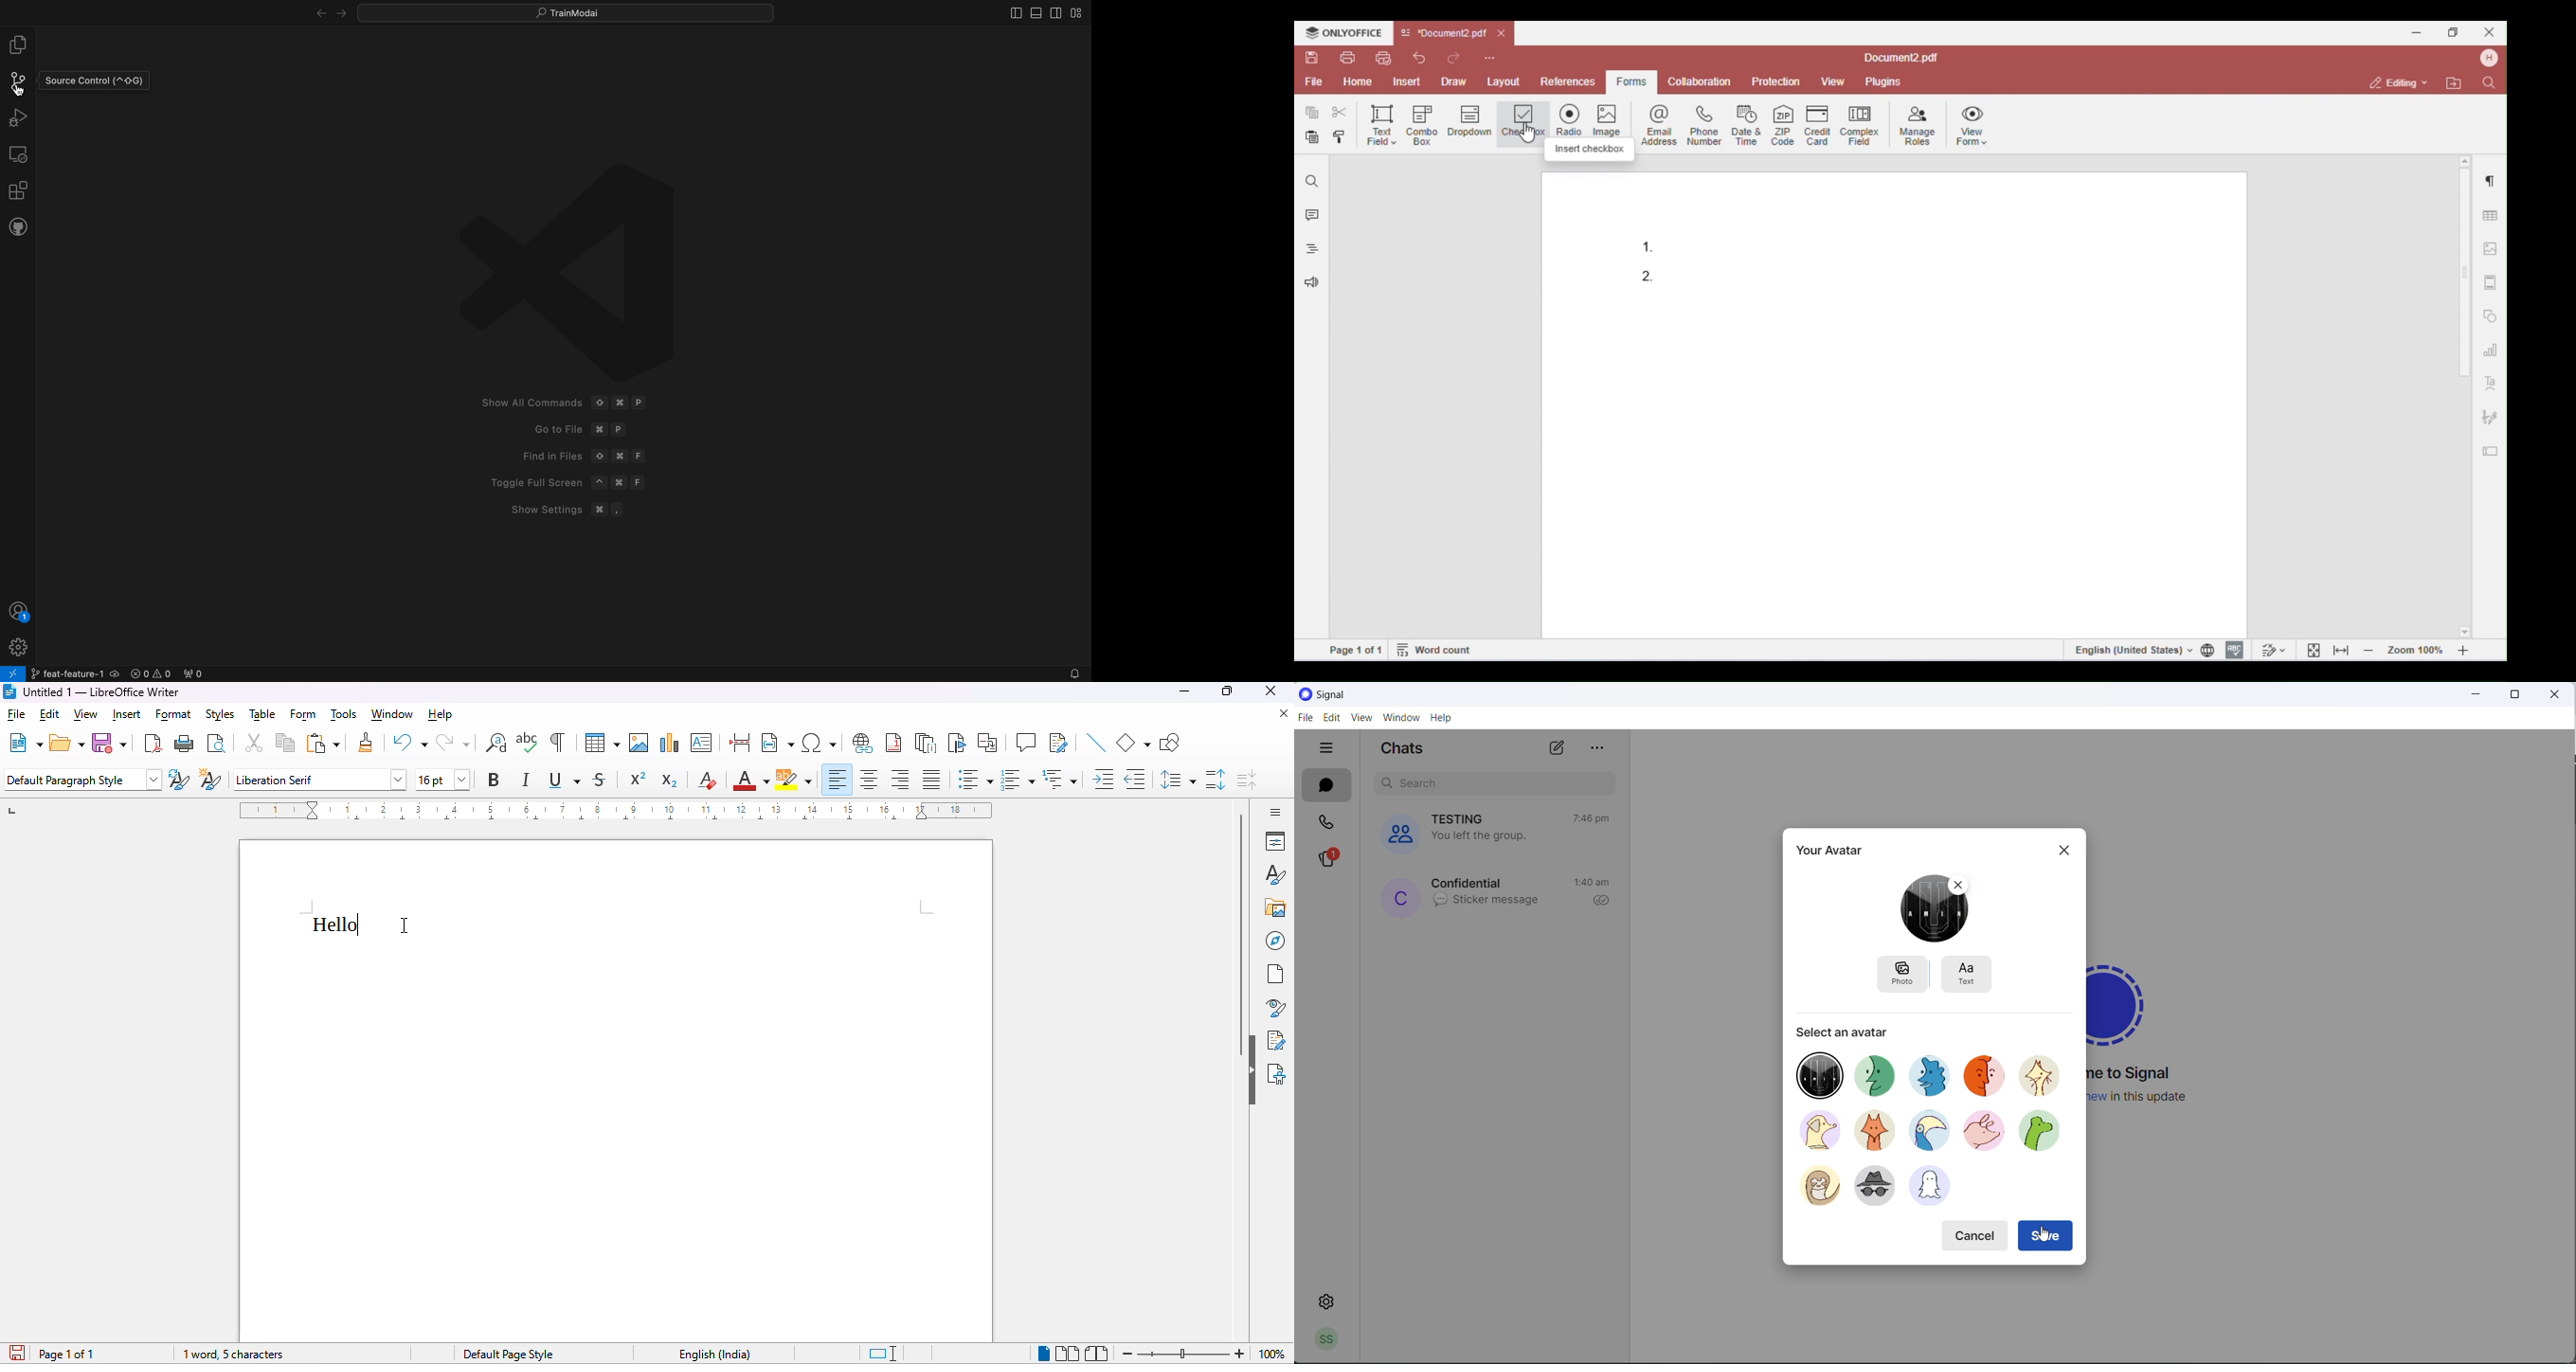 The image size is (2576, 1372). Describe the element at coordinates (1026, 742) in the screenshot. I see `insert comment` at that location.